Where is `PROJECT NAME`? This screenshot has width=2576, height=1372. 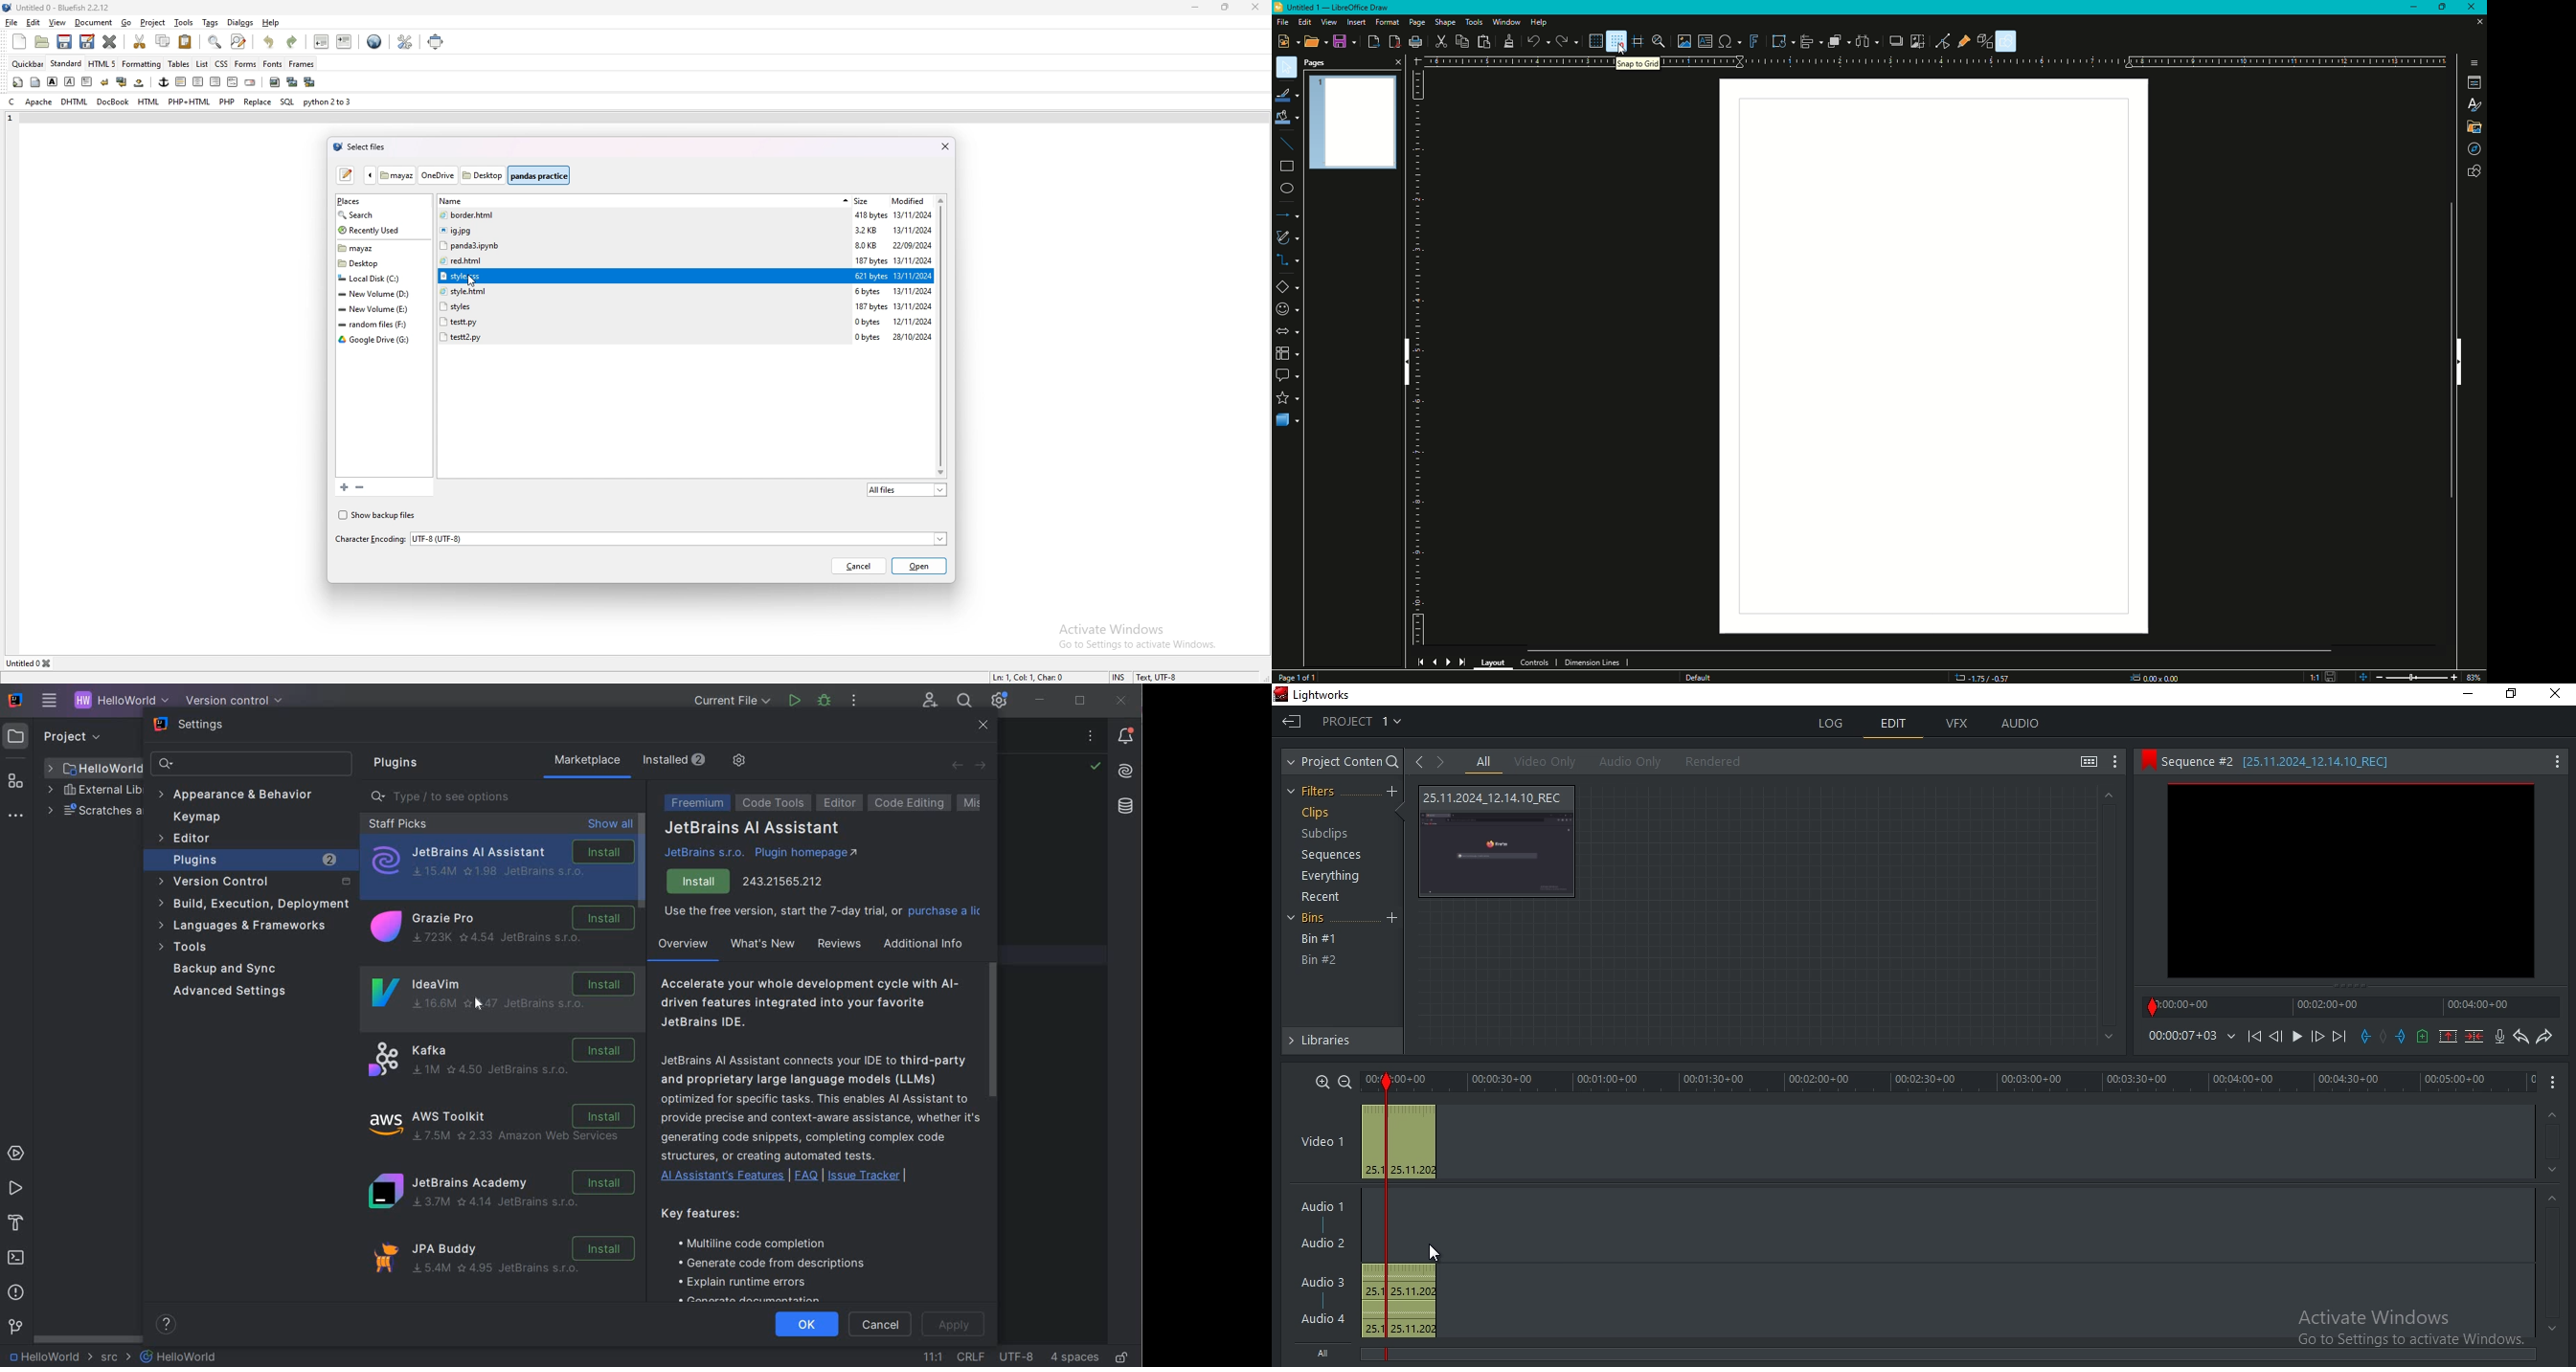 PROJECT NAME is located at coordinates (49, 1357).